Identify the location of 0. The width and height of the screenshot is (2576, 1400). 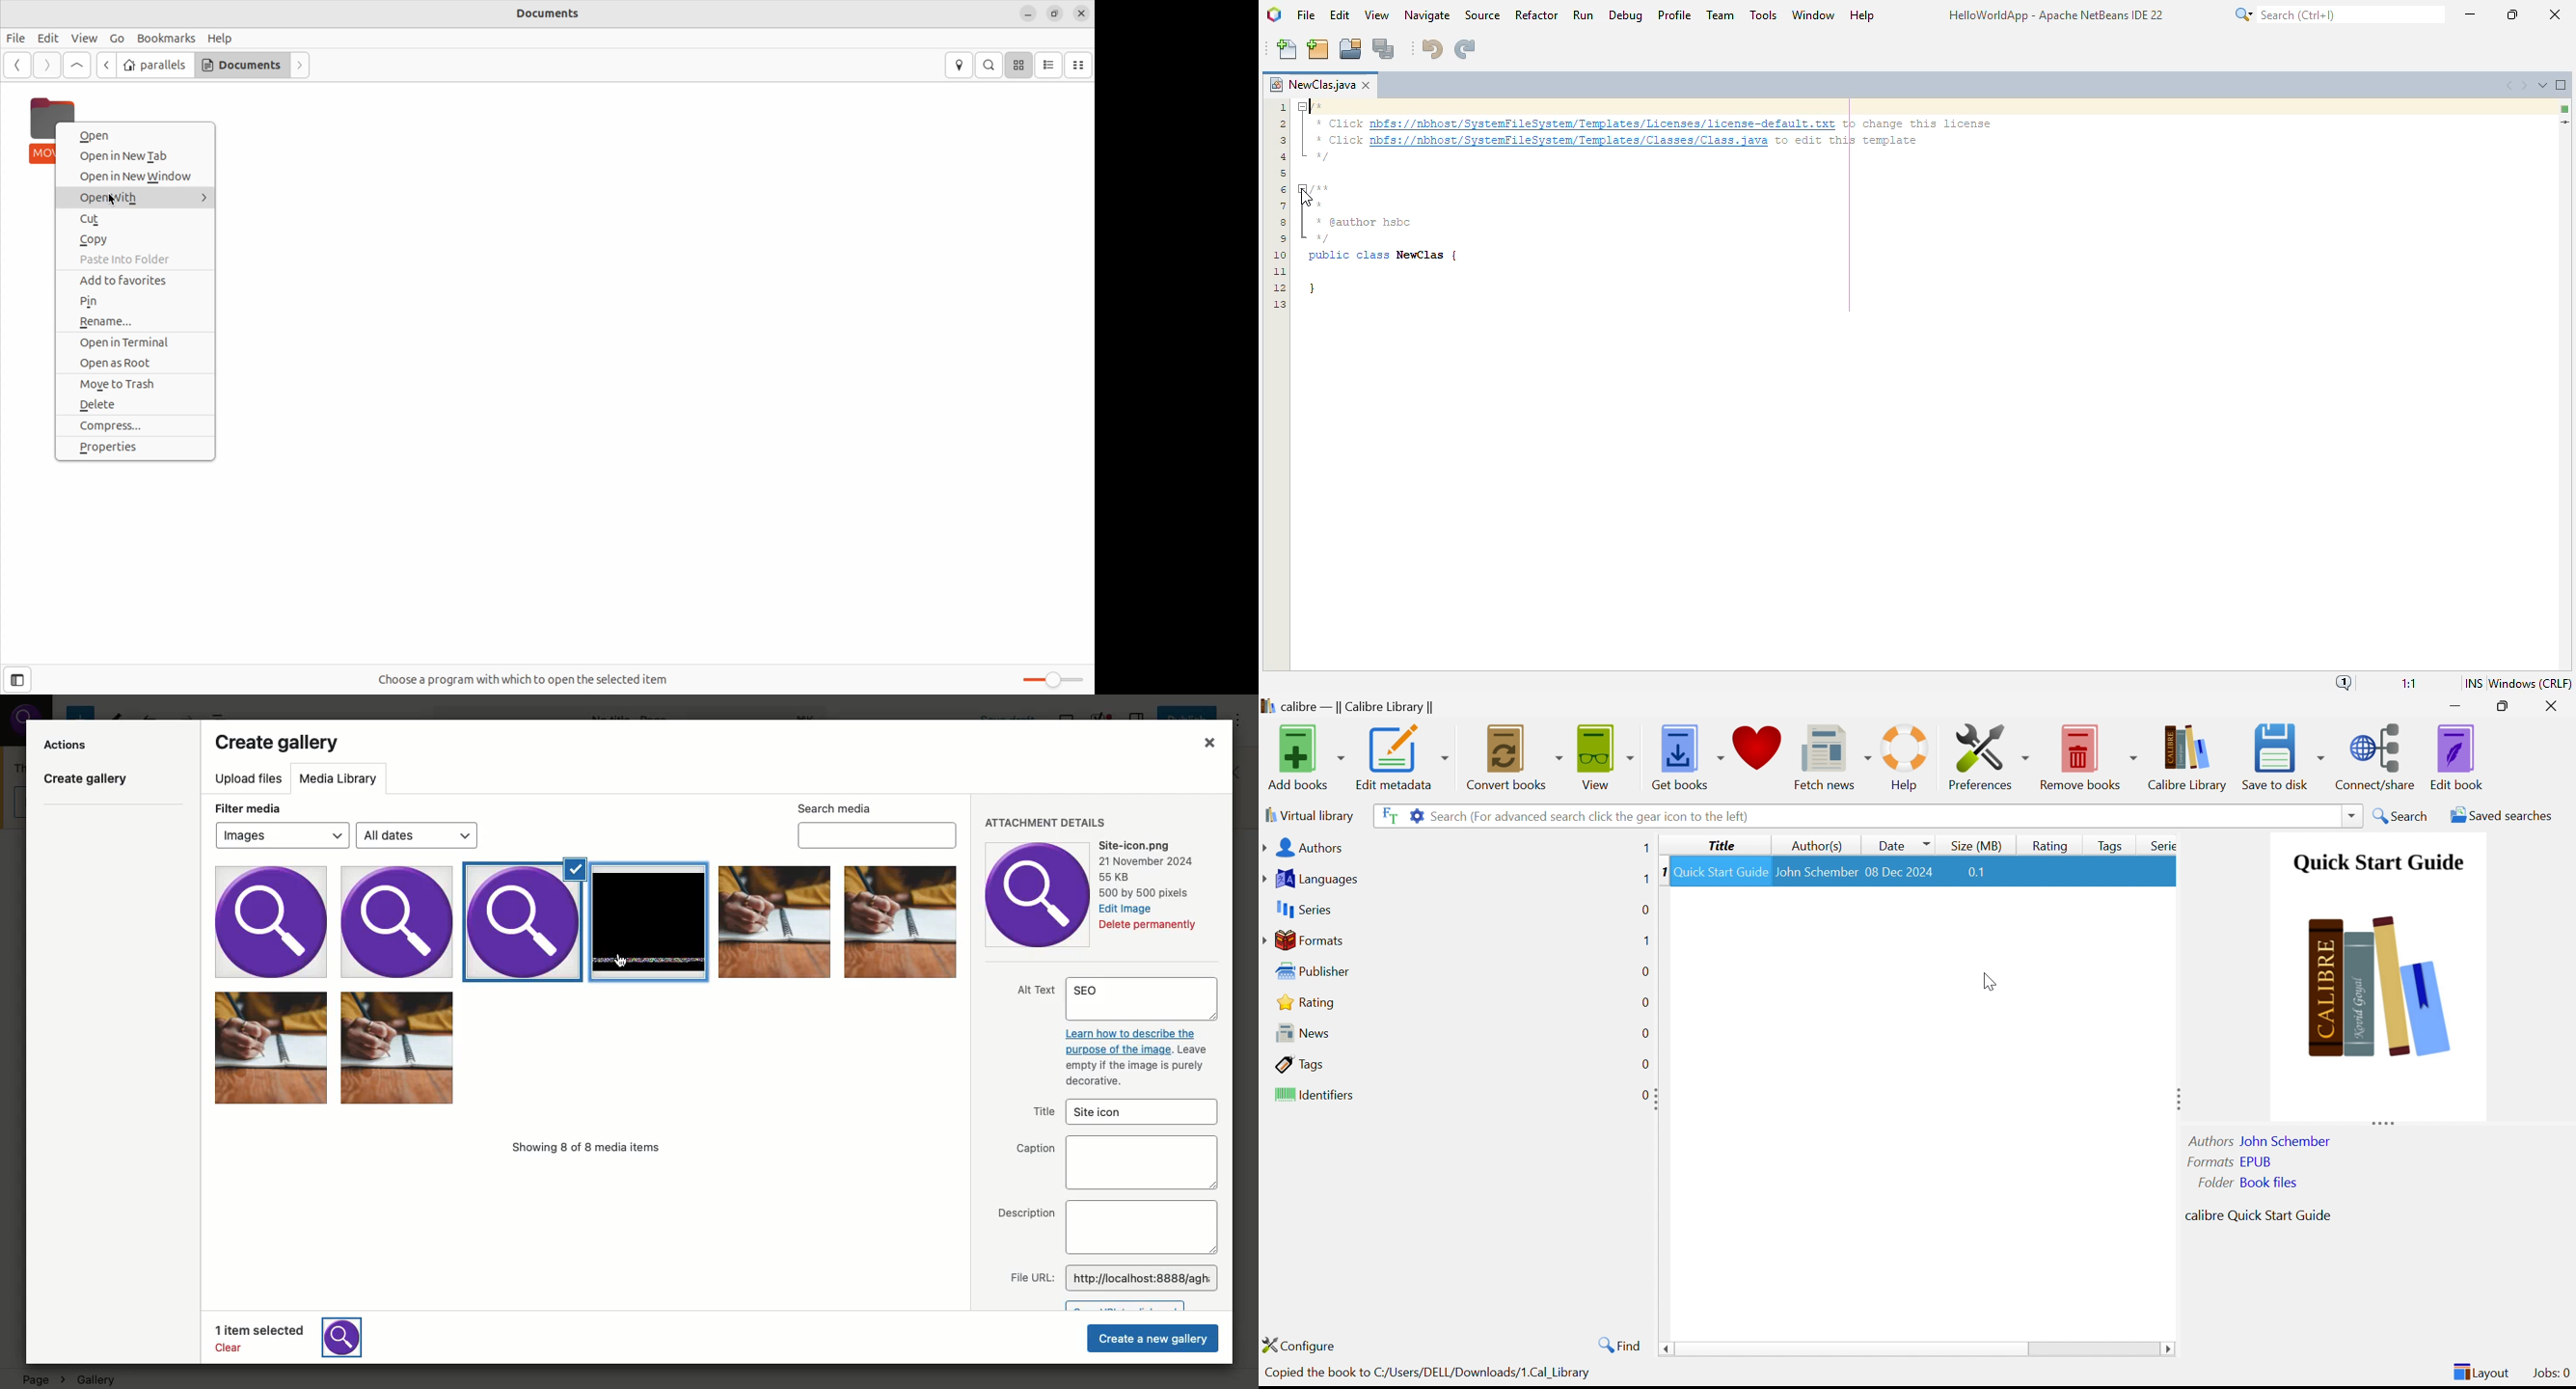
(1644, 1032).